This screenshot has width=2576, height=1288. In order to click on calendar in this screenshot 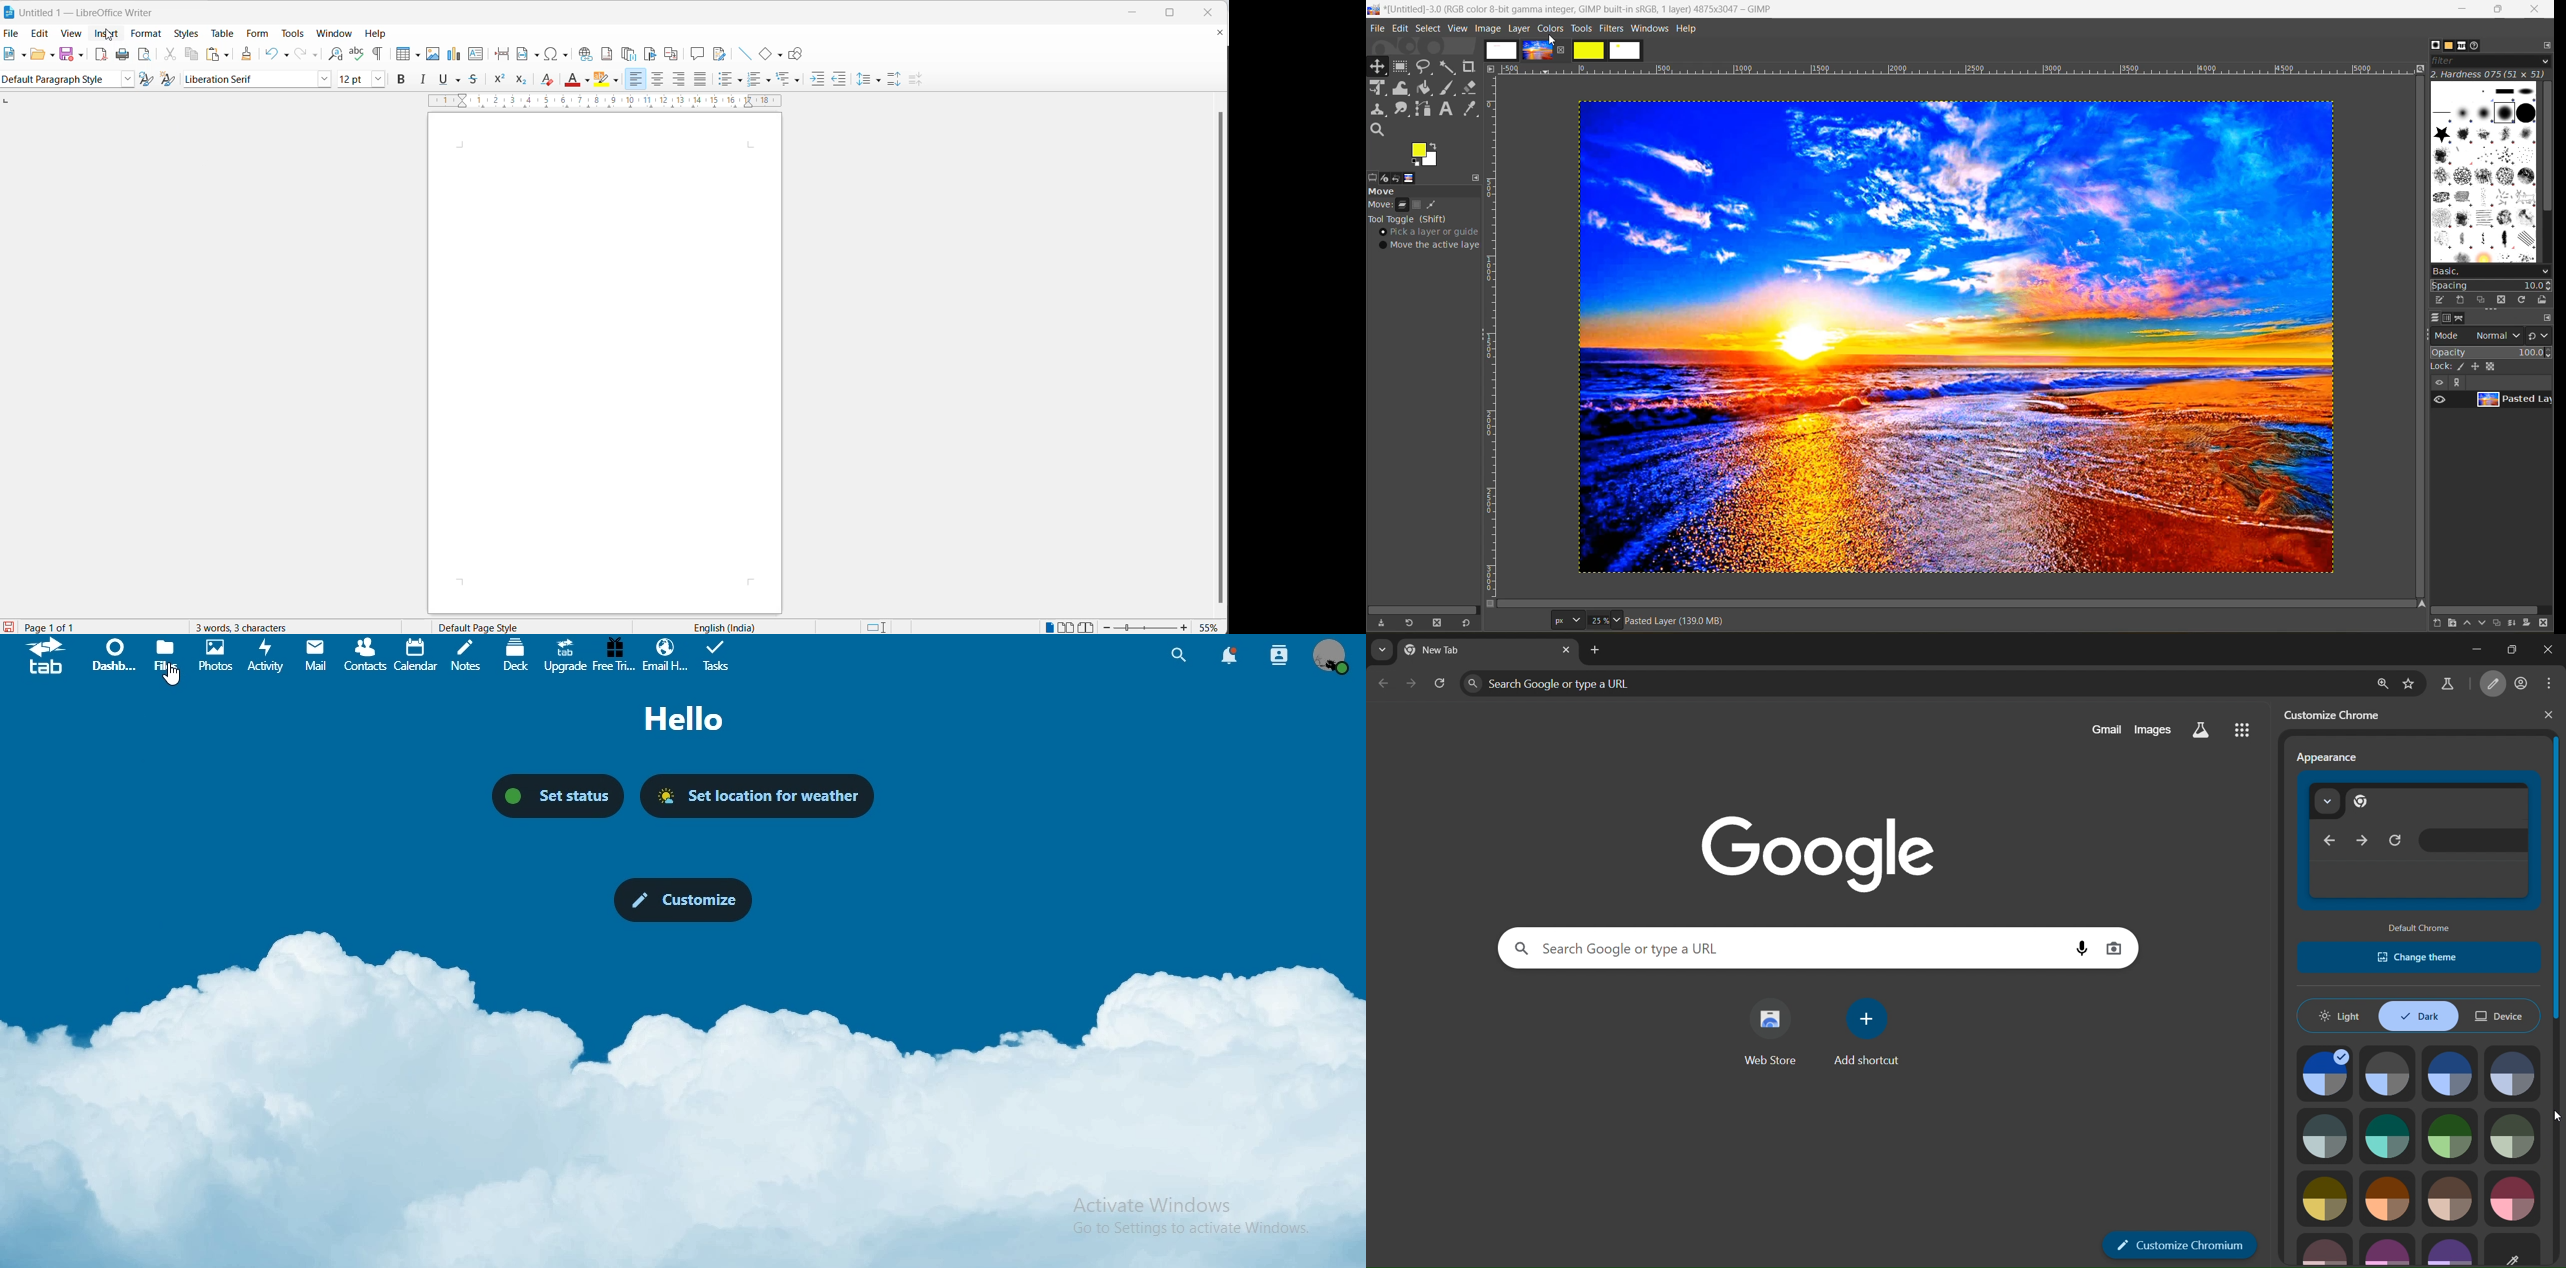, I will do `click(417, 654)`.